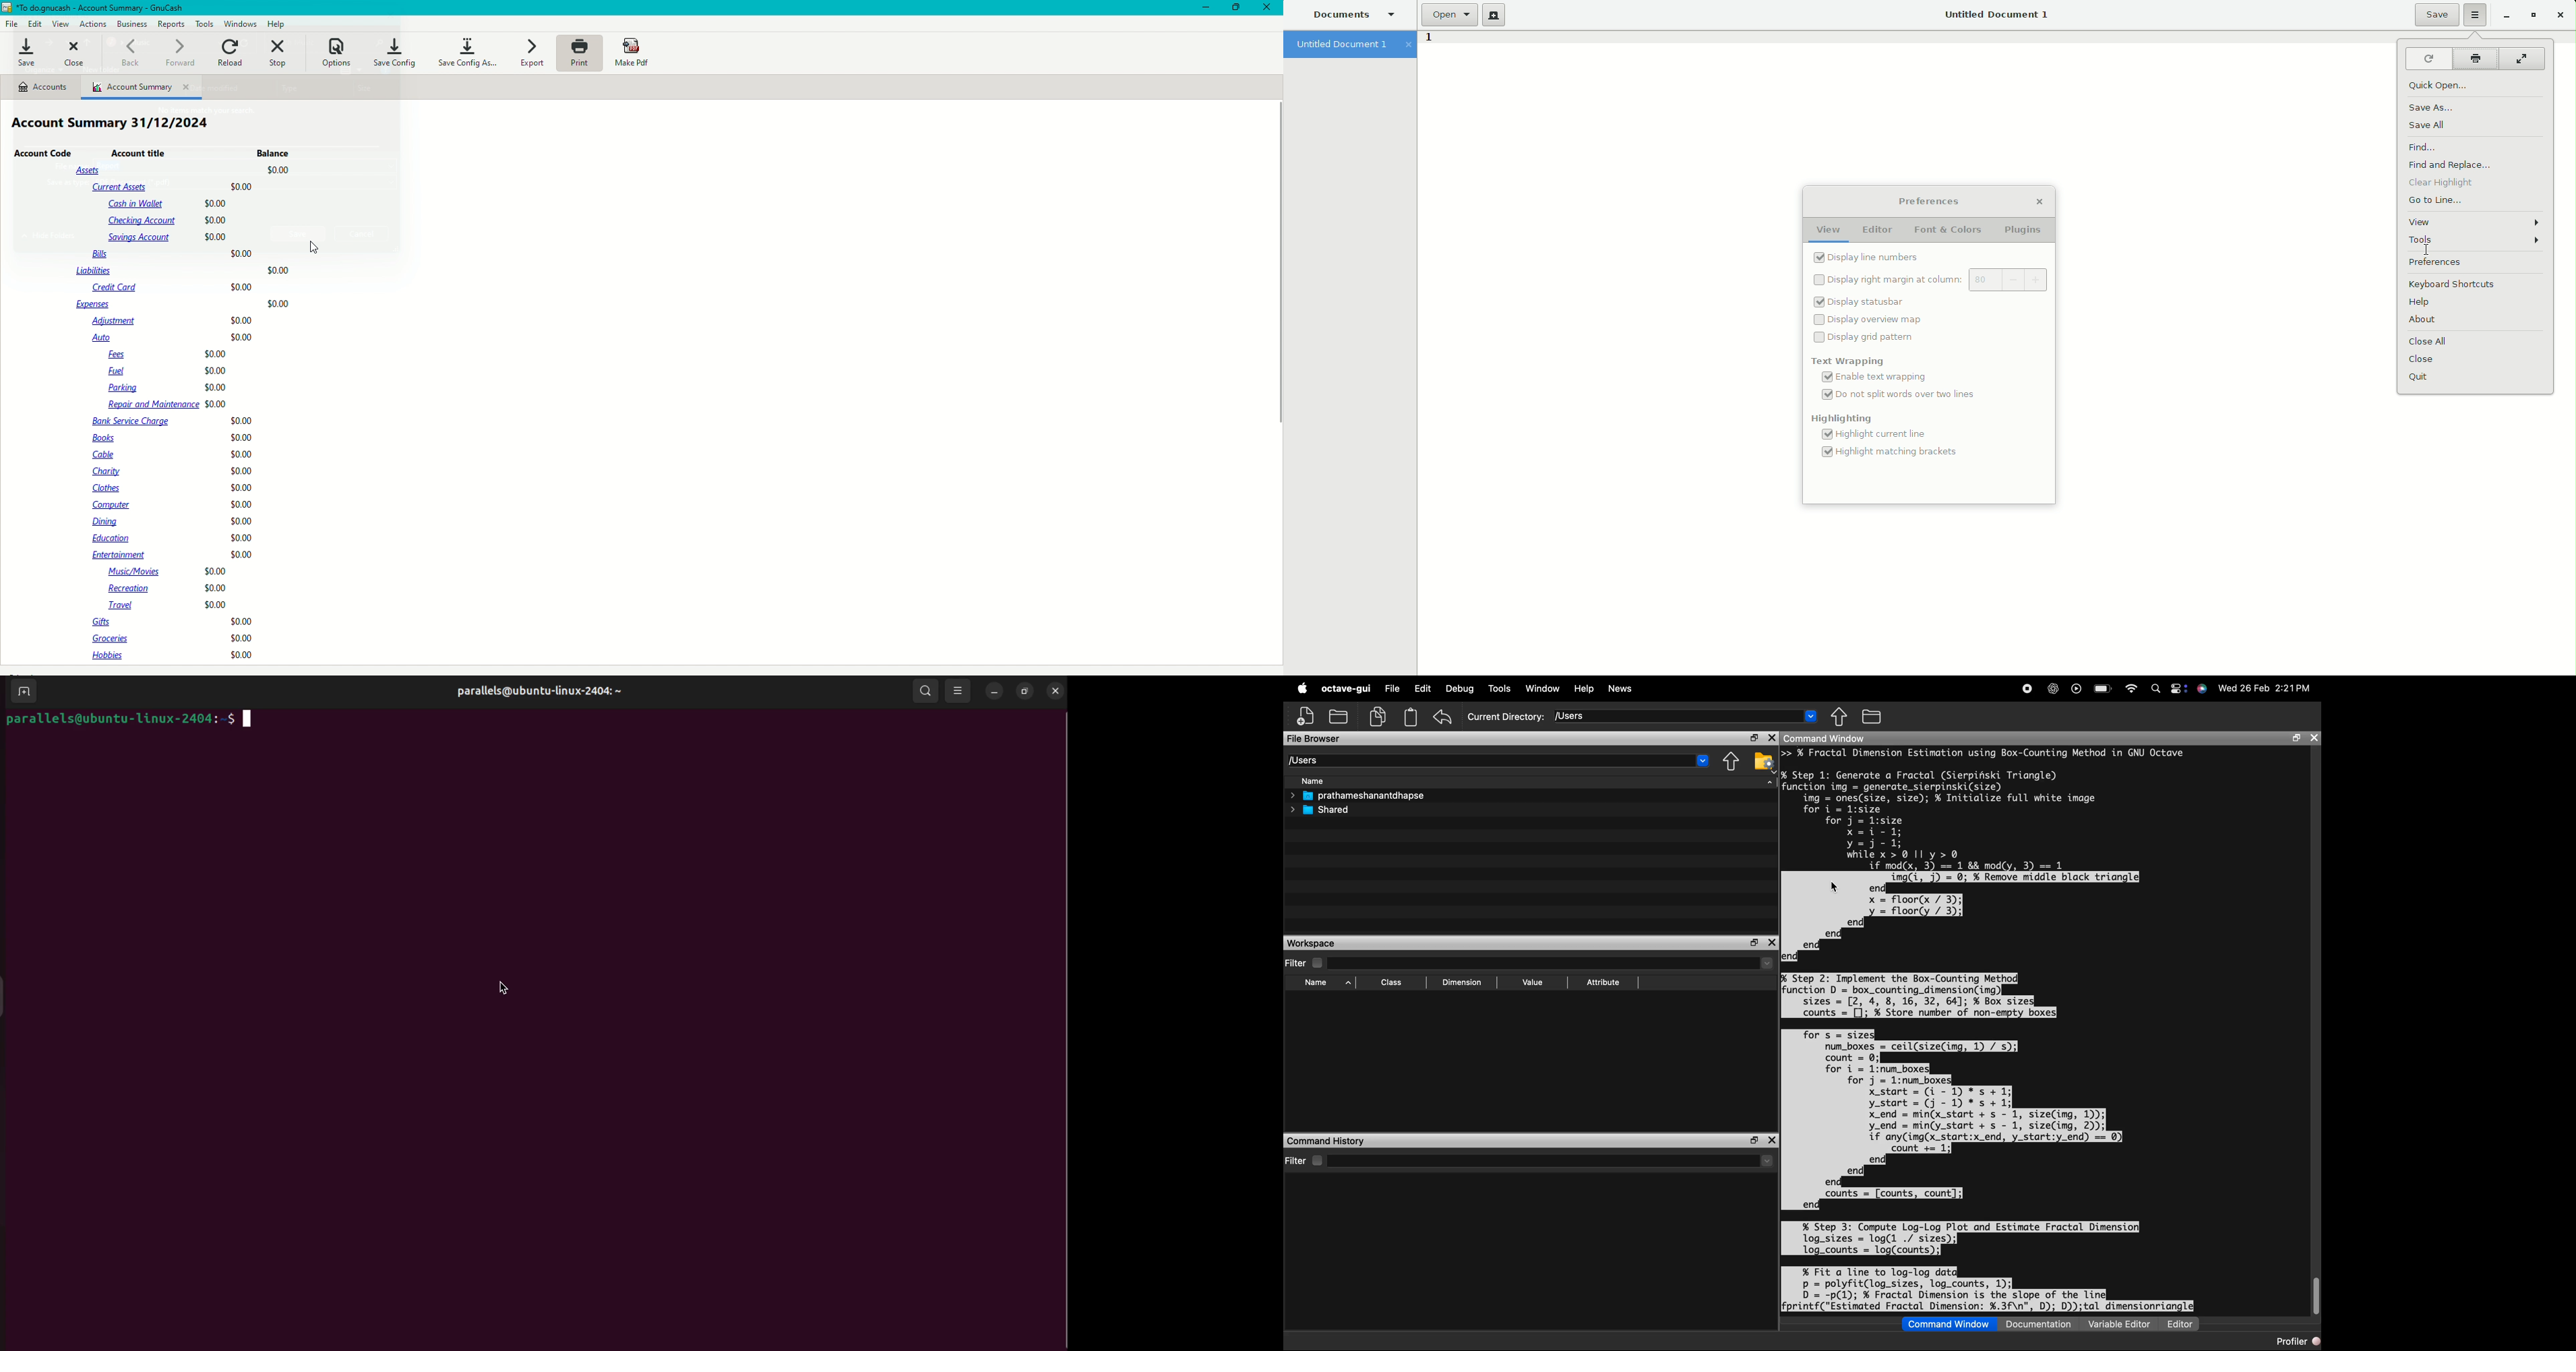 Image resolution: width=2576 pixels, height=1372 pixels. What do you see at coordinates (1946, 1326) in the screenshot?
I see `Command Window` at bounding box center [1946, 1326].